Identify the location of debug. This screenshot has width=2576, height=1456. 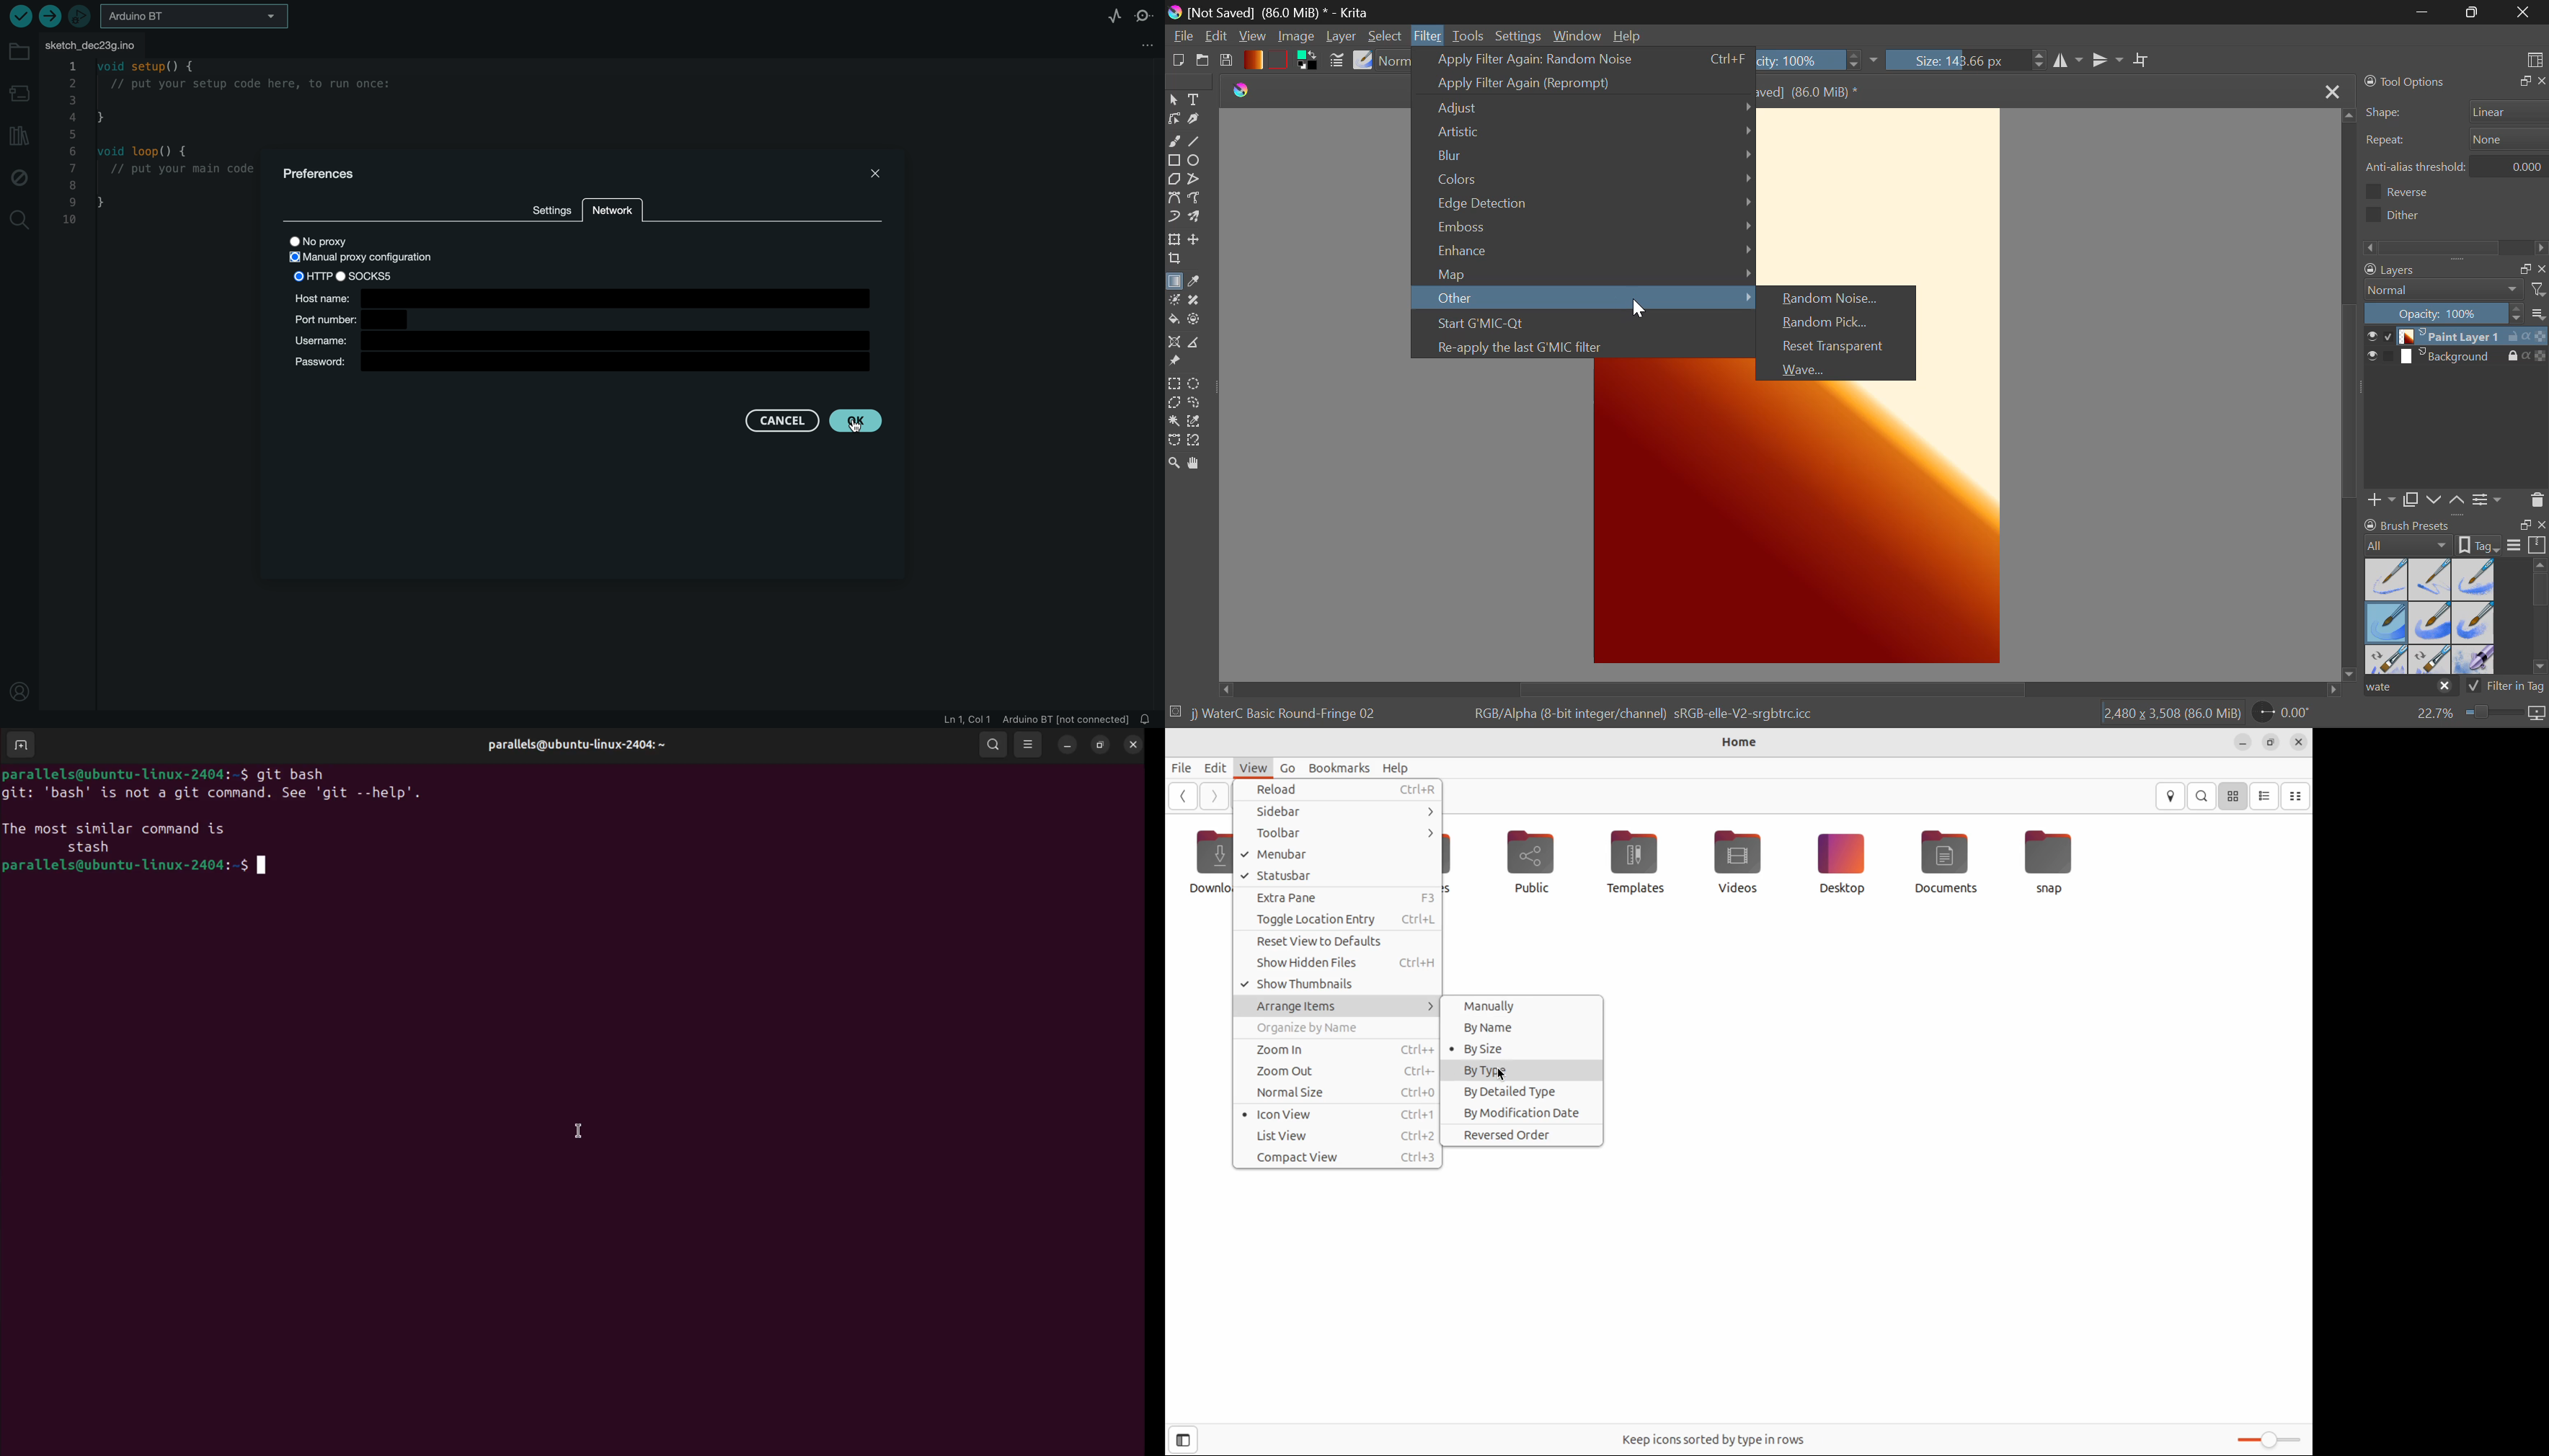
(20, 178).